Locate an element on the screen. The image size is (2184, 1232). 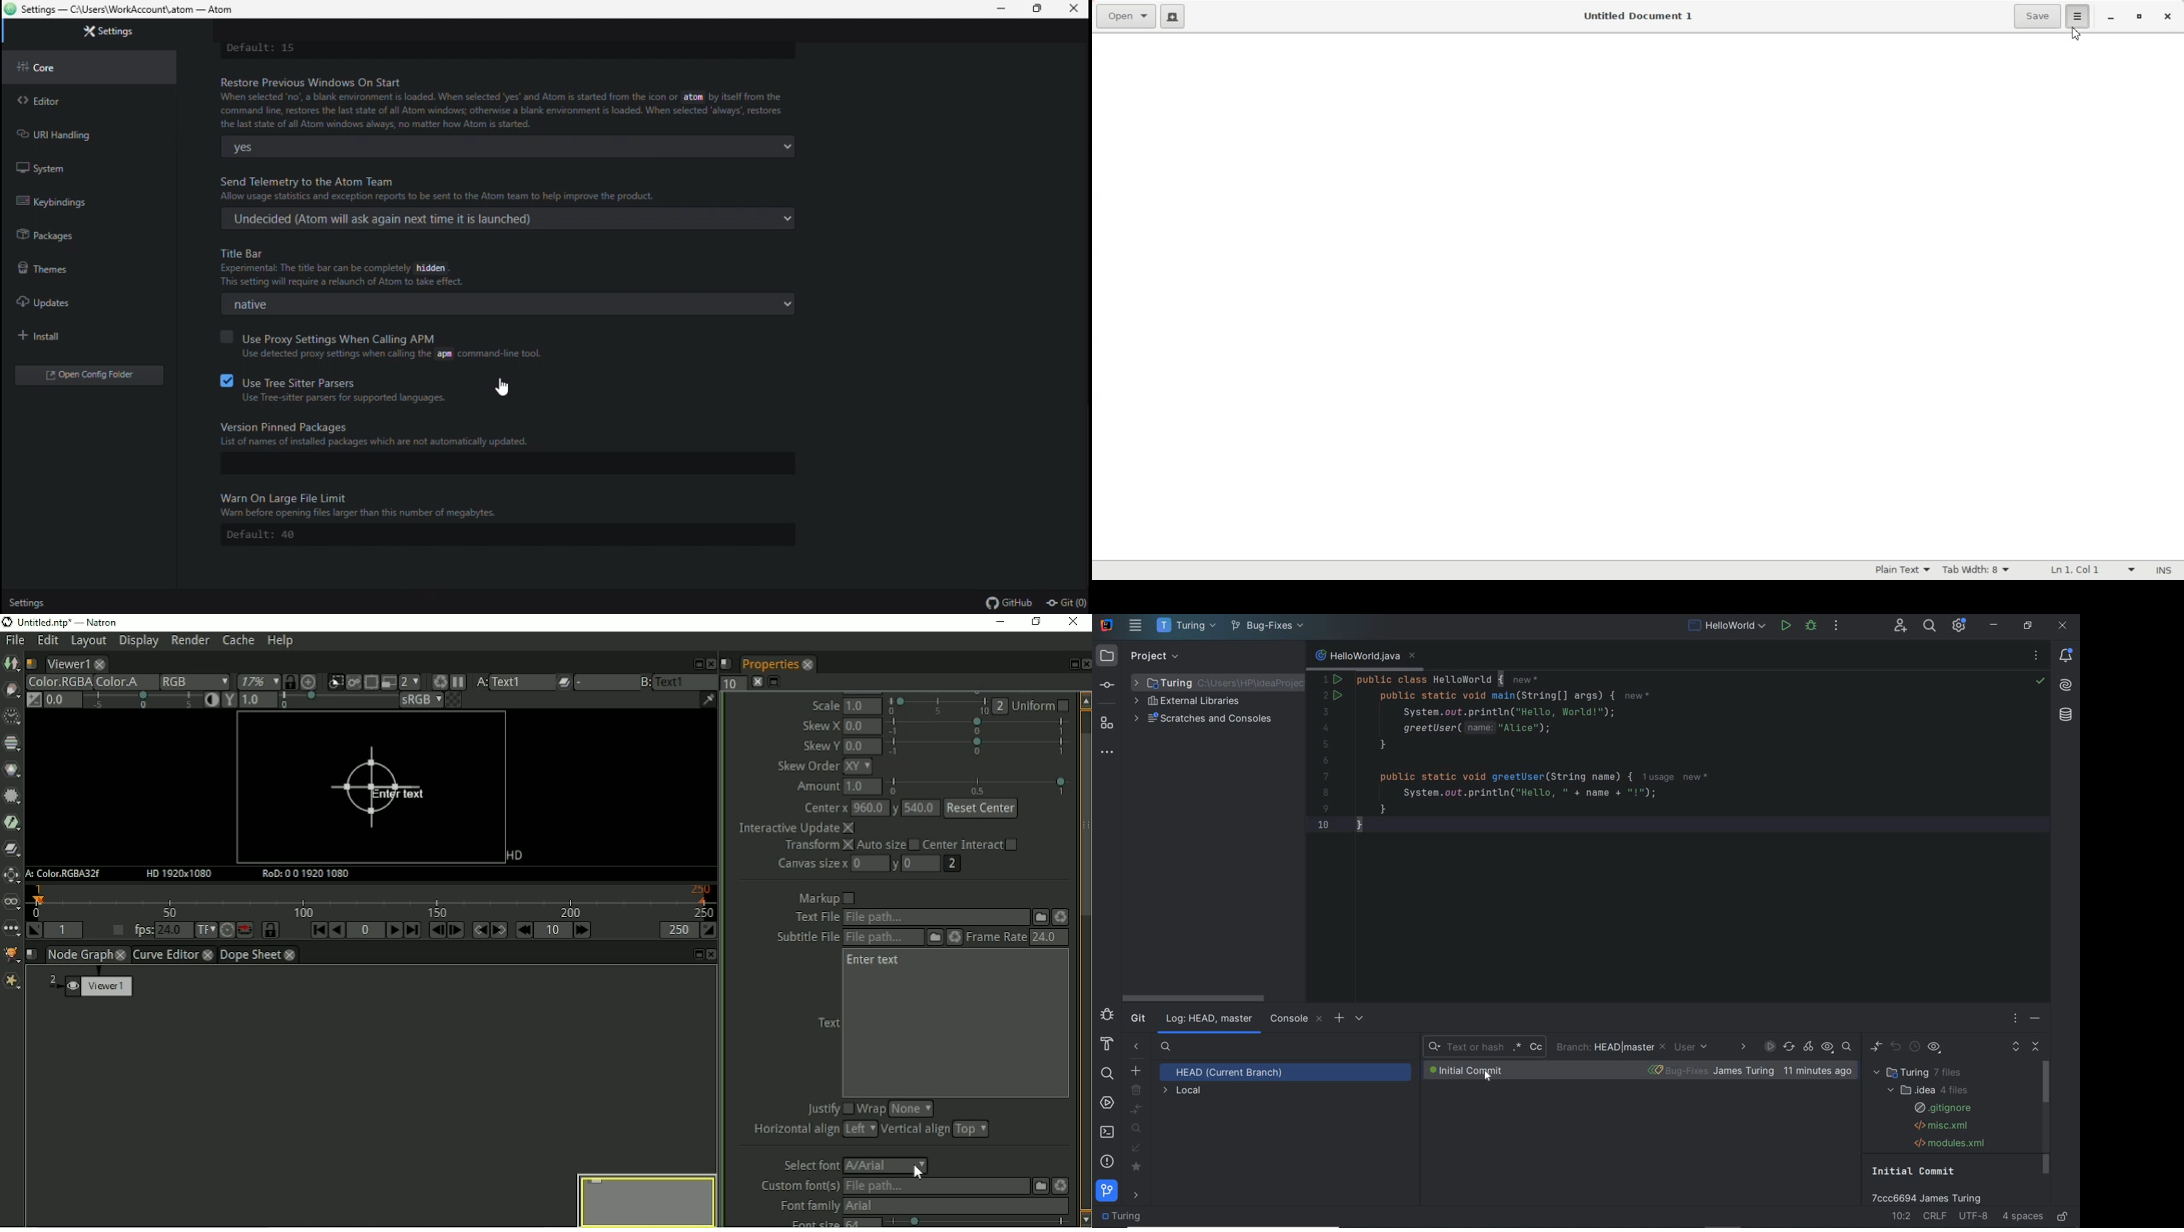
warn on large file limit is located at coordinates (521, 501).